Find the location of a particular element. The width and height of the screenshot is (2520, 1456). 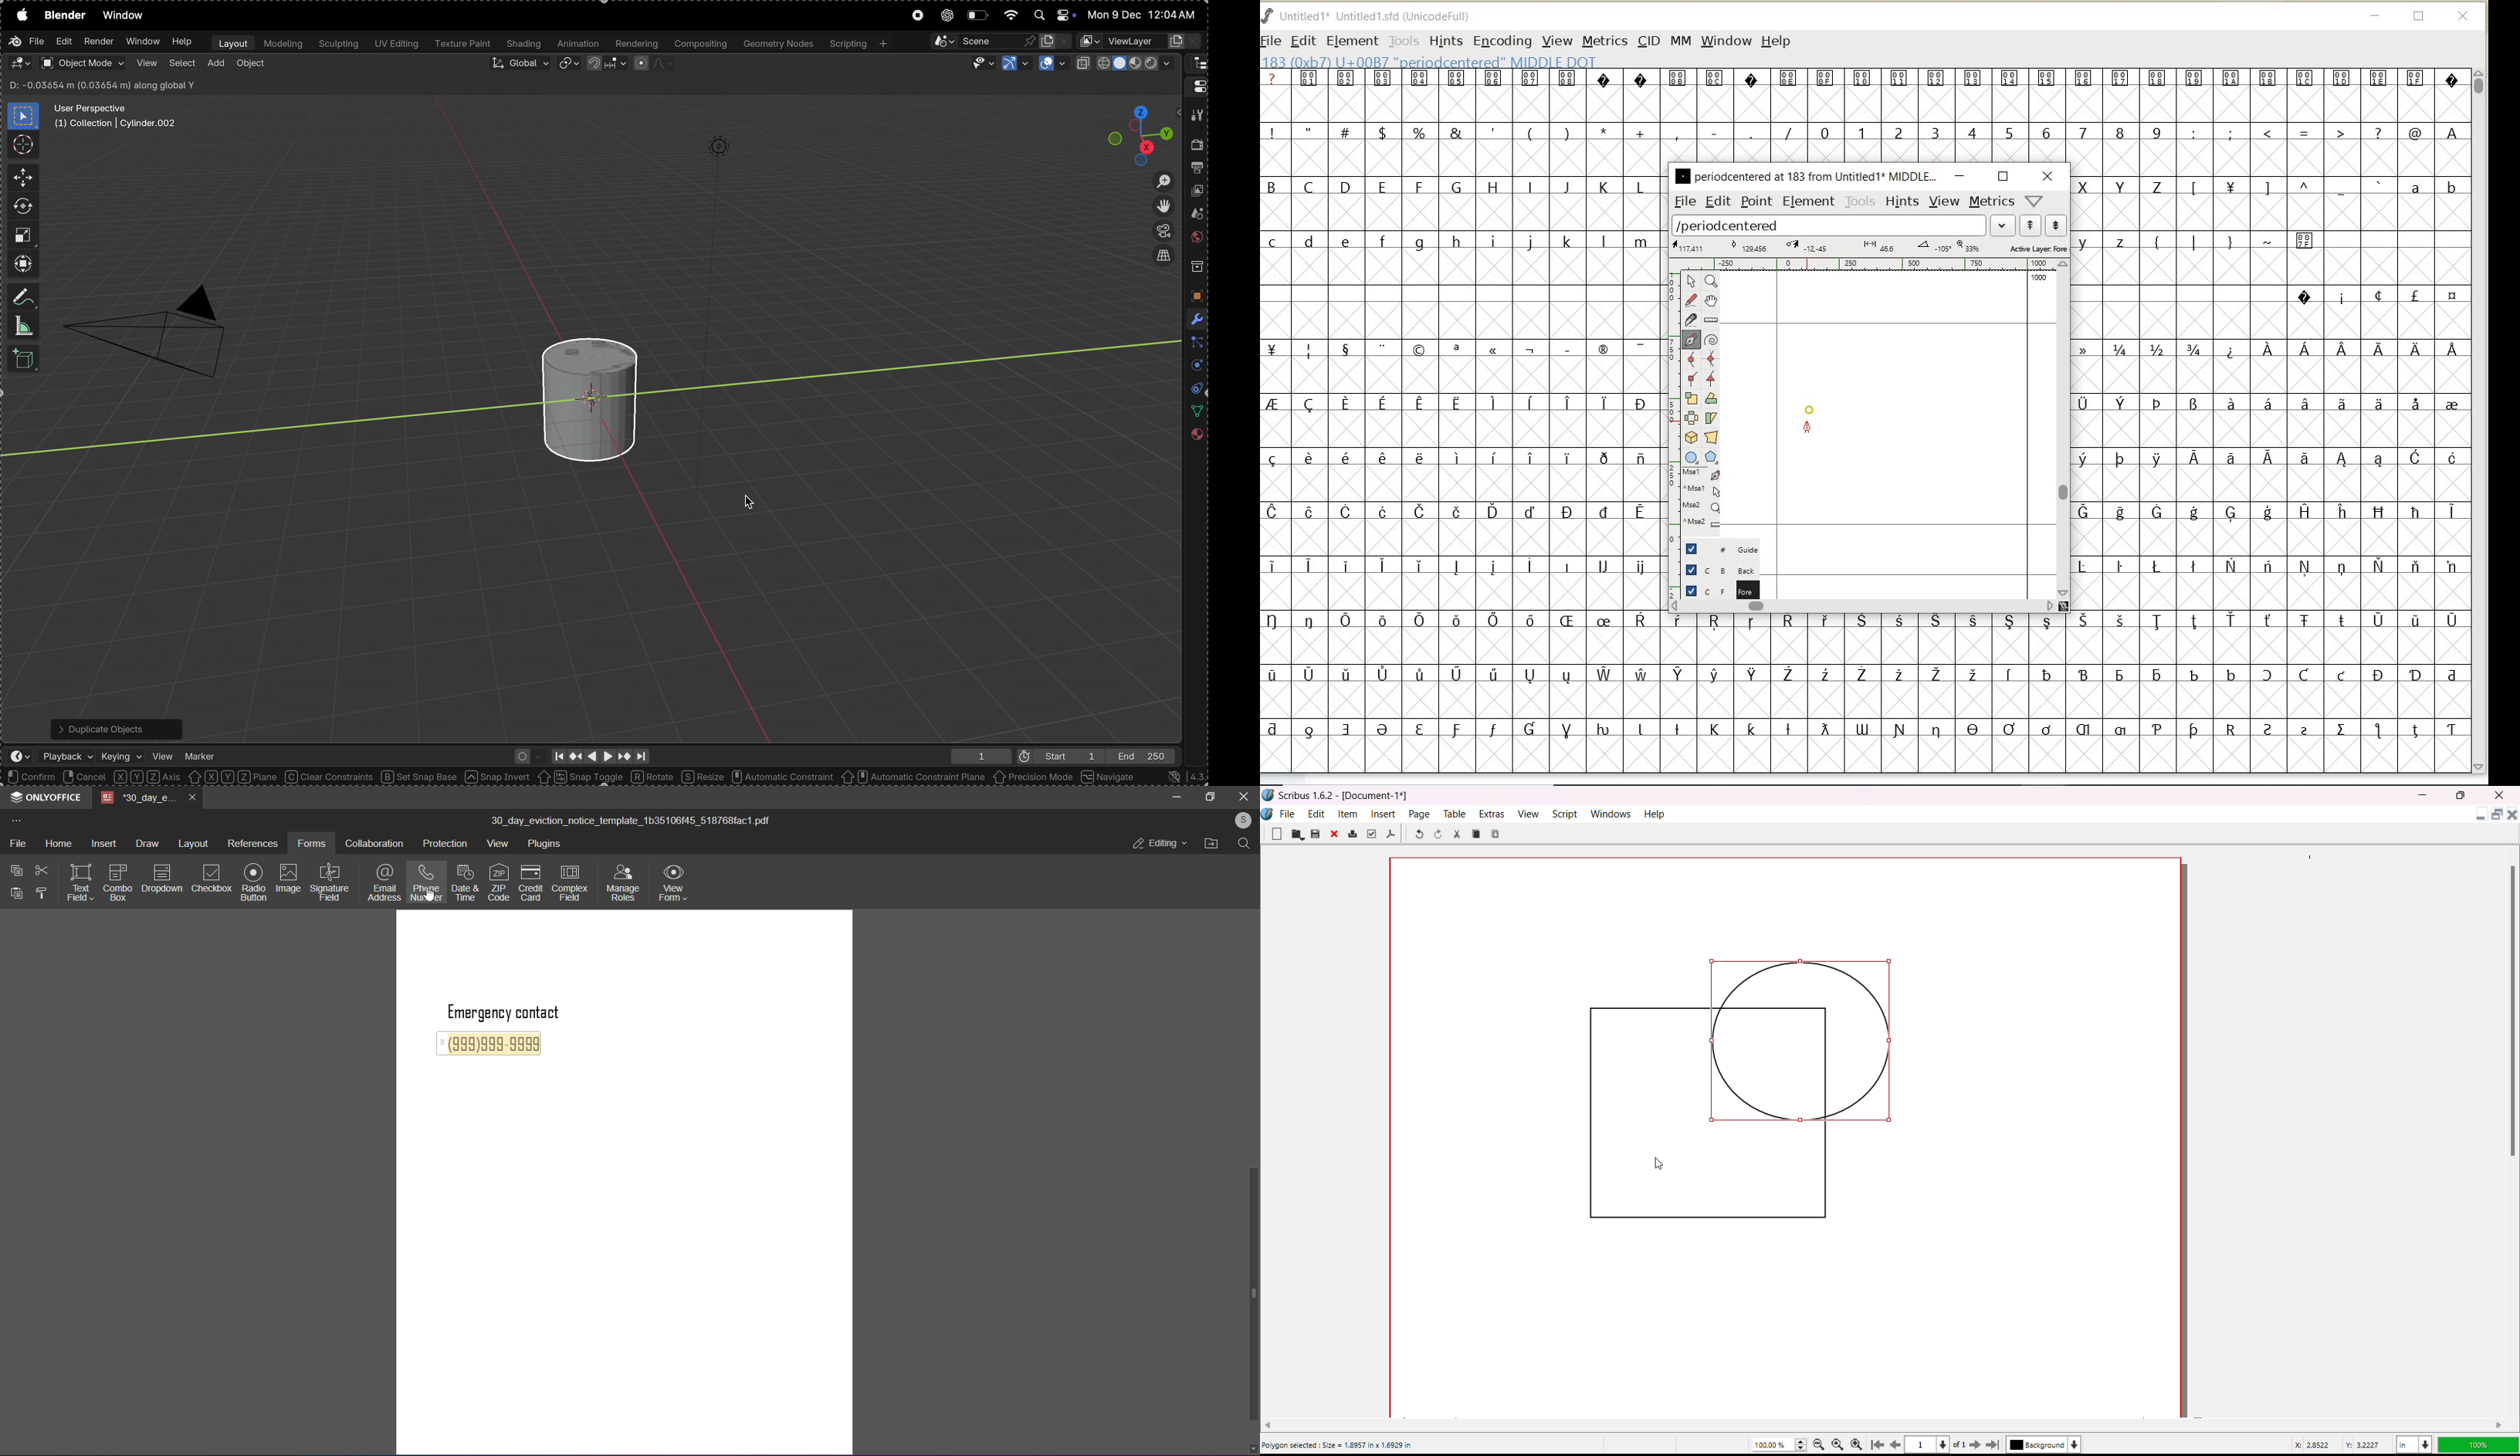

Set 3d cursor is located at coordinates (194, 777).